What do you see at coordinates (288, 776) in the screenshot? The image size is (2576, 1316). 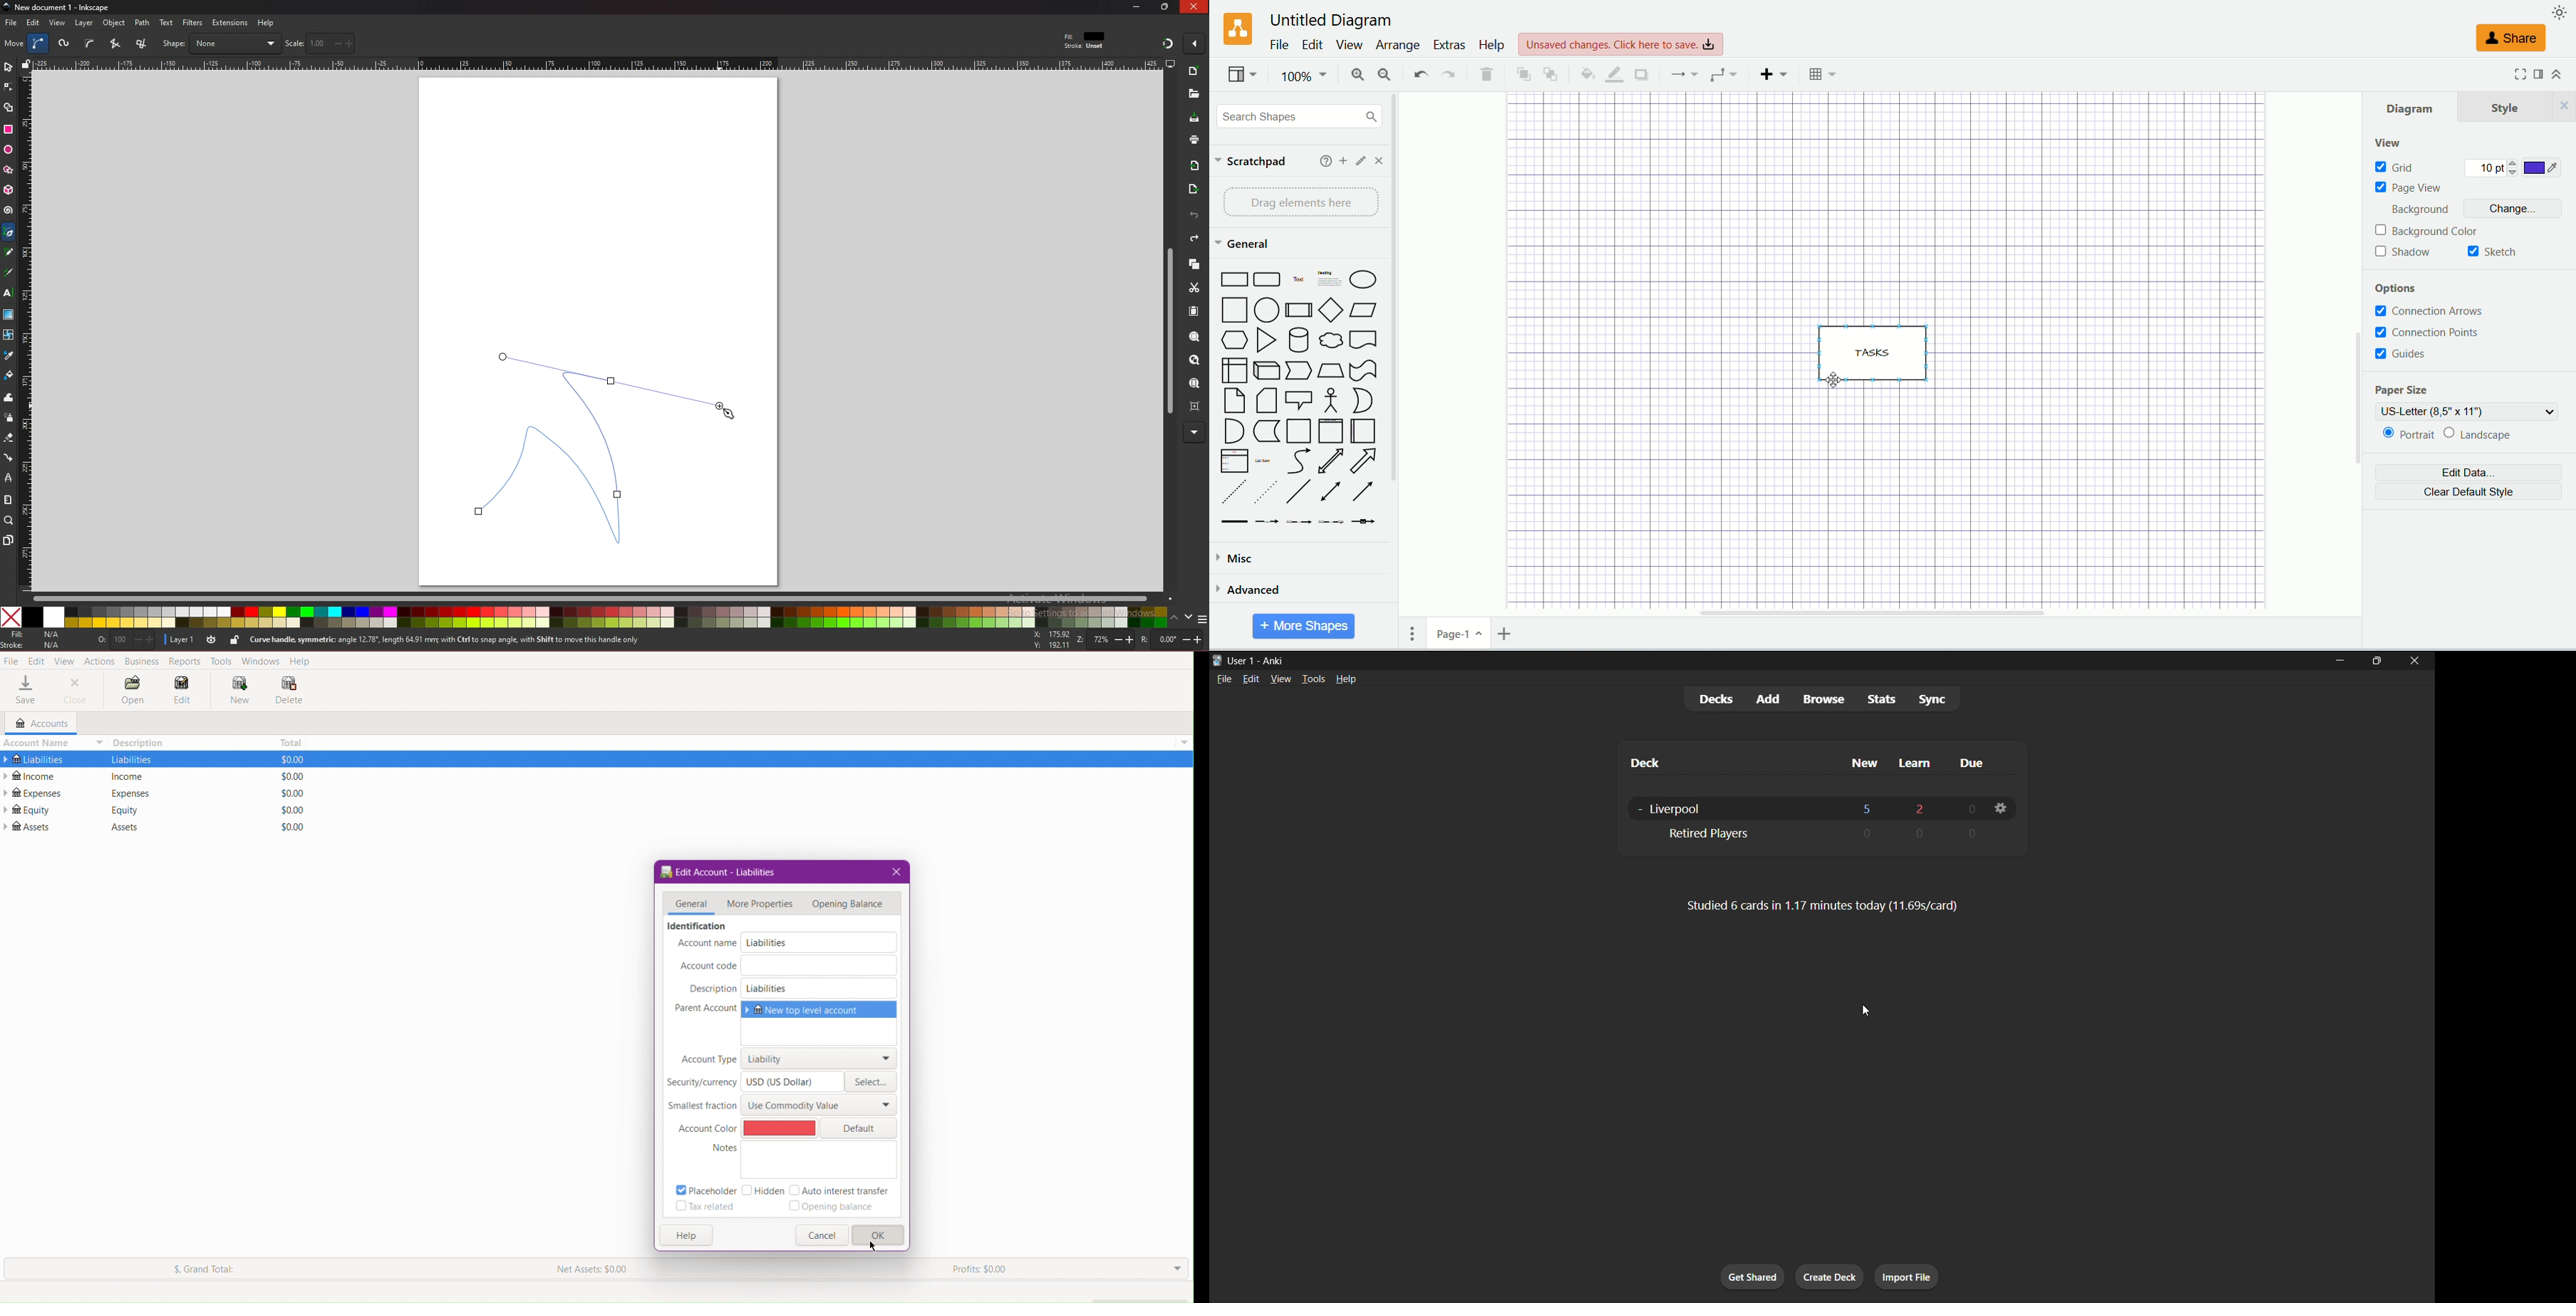 I see `$0.00` at bounding box center [288, 776].